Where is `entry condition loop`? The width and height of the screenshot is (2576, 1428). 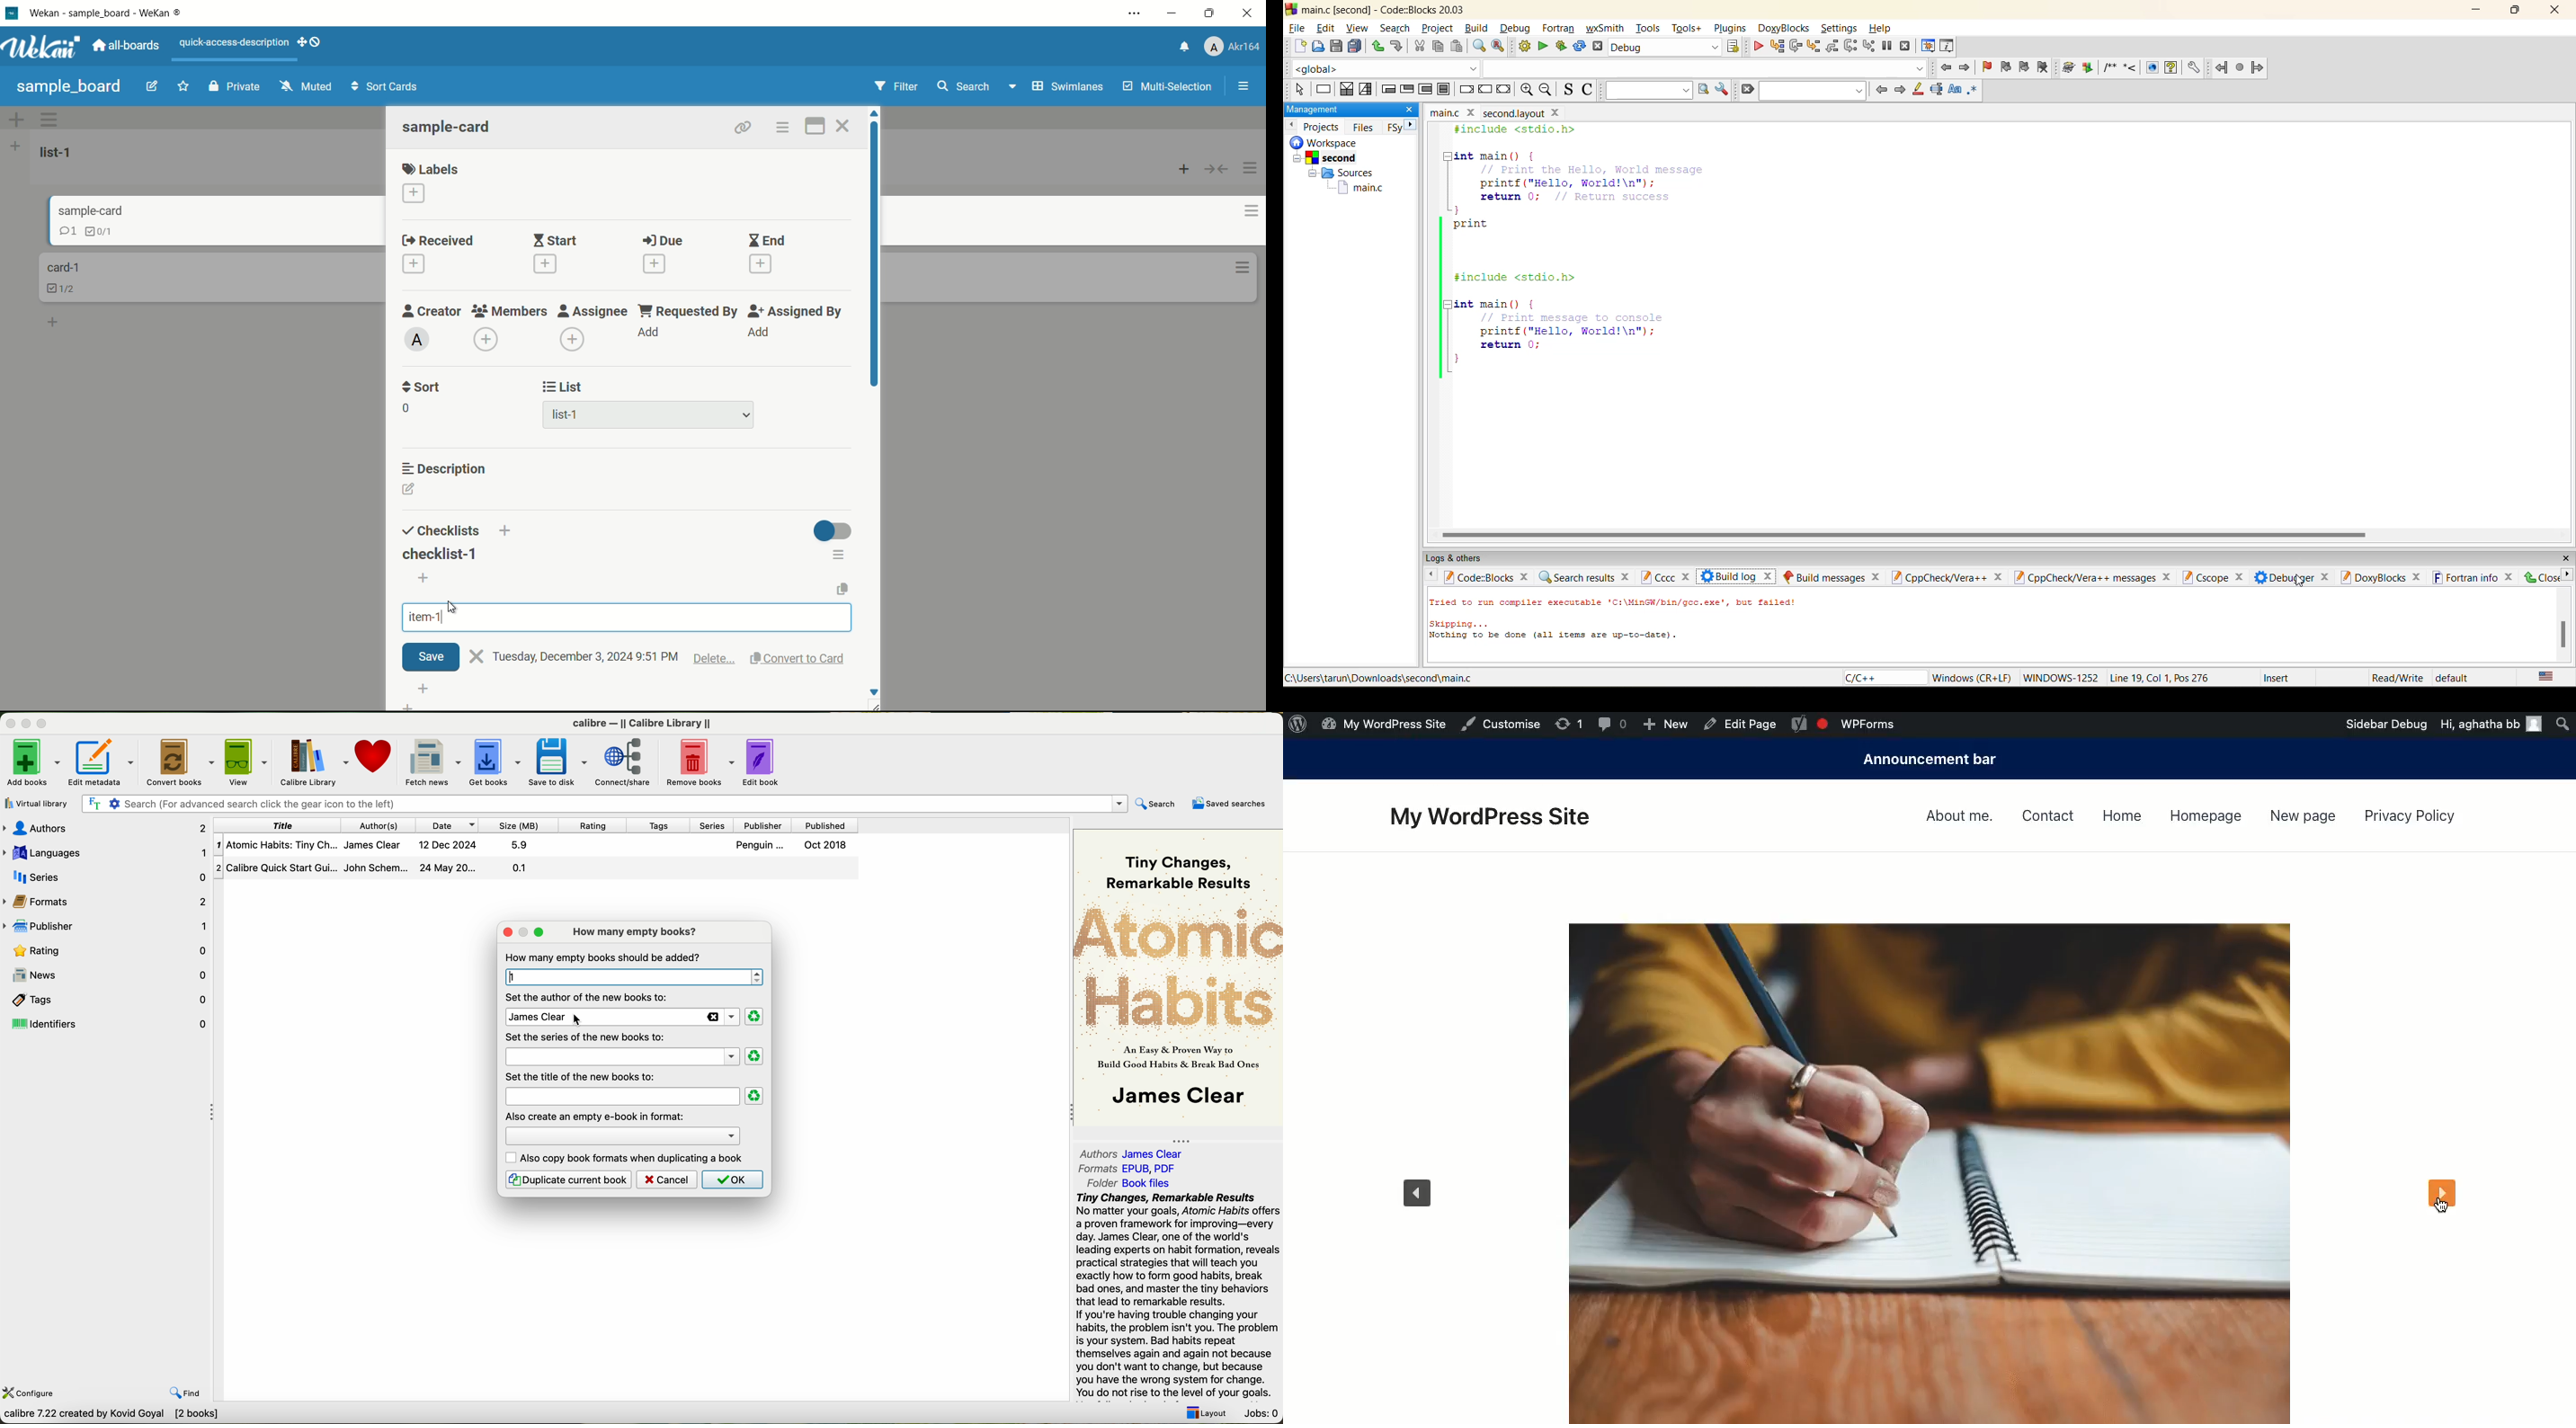
entry condition loop is located at coordinates (1386, 90).